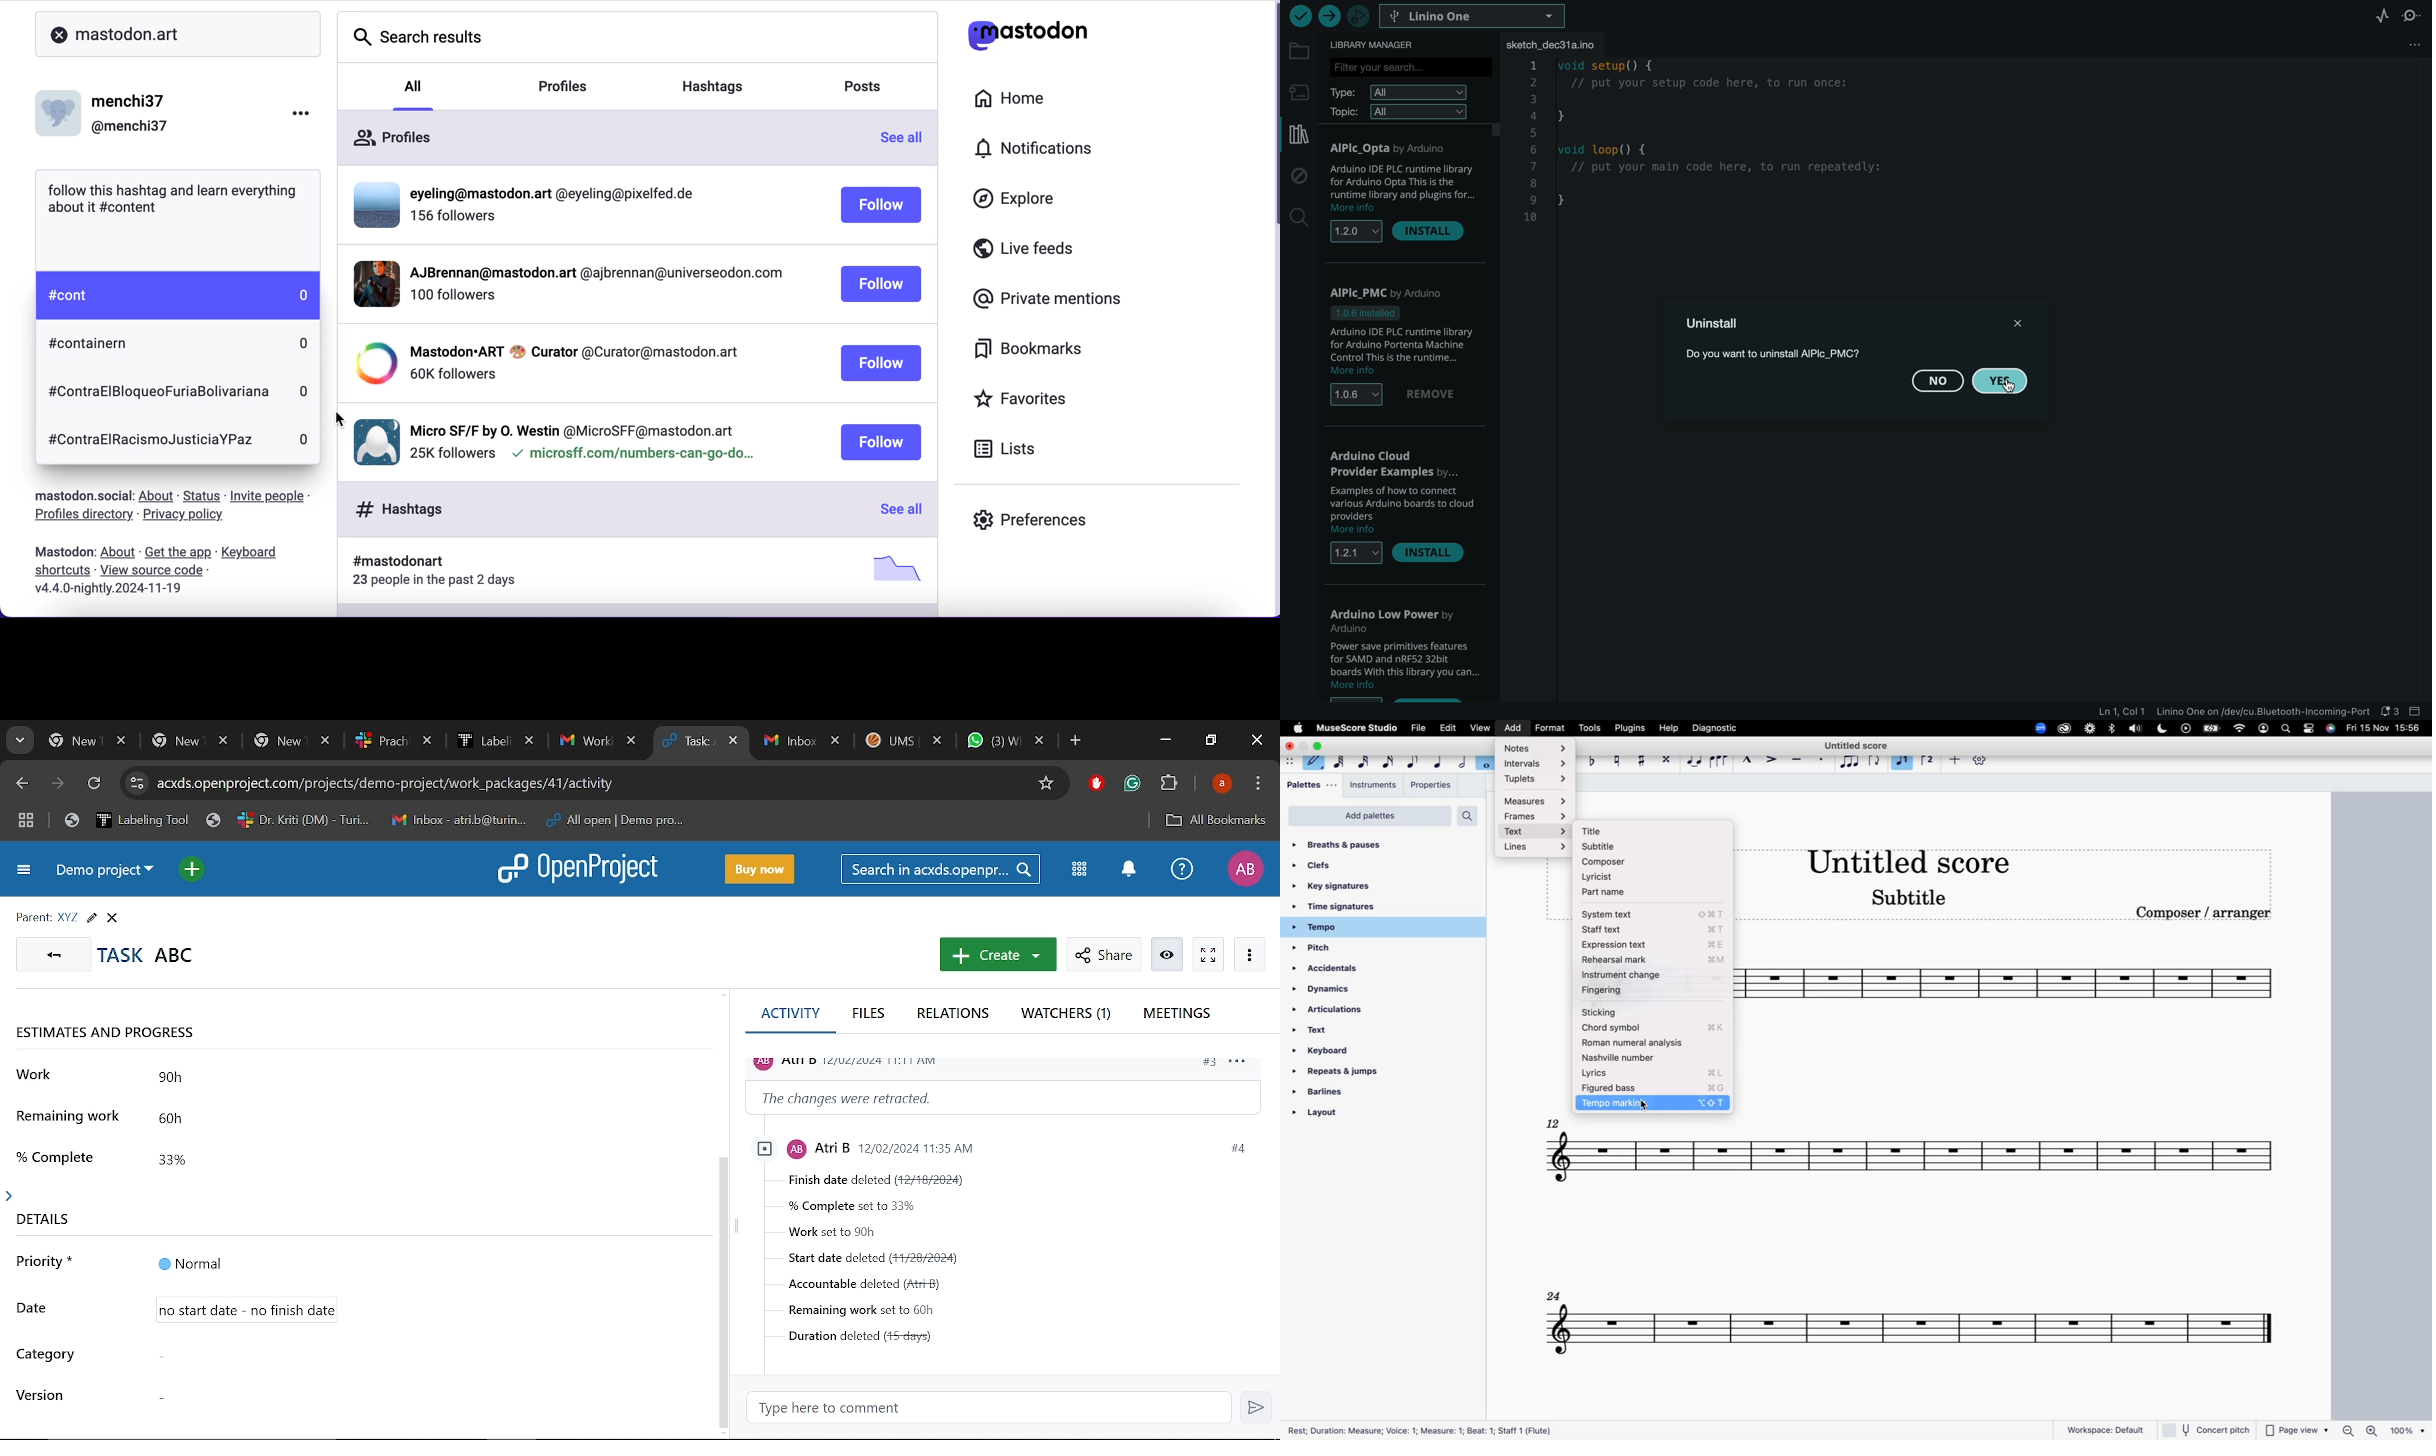 The width and height of the screenshot is (2436, 1456). What do you see at coordinates (1461, 764) in the screenshot?
I see `half note` at bounding box center [1461, 764].